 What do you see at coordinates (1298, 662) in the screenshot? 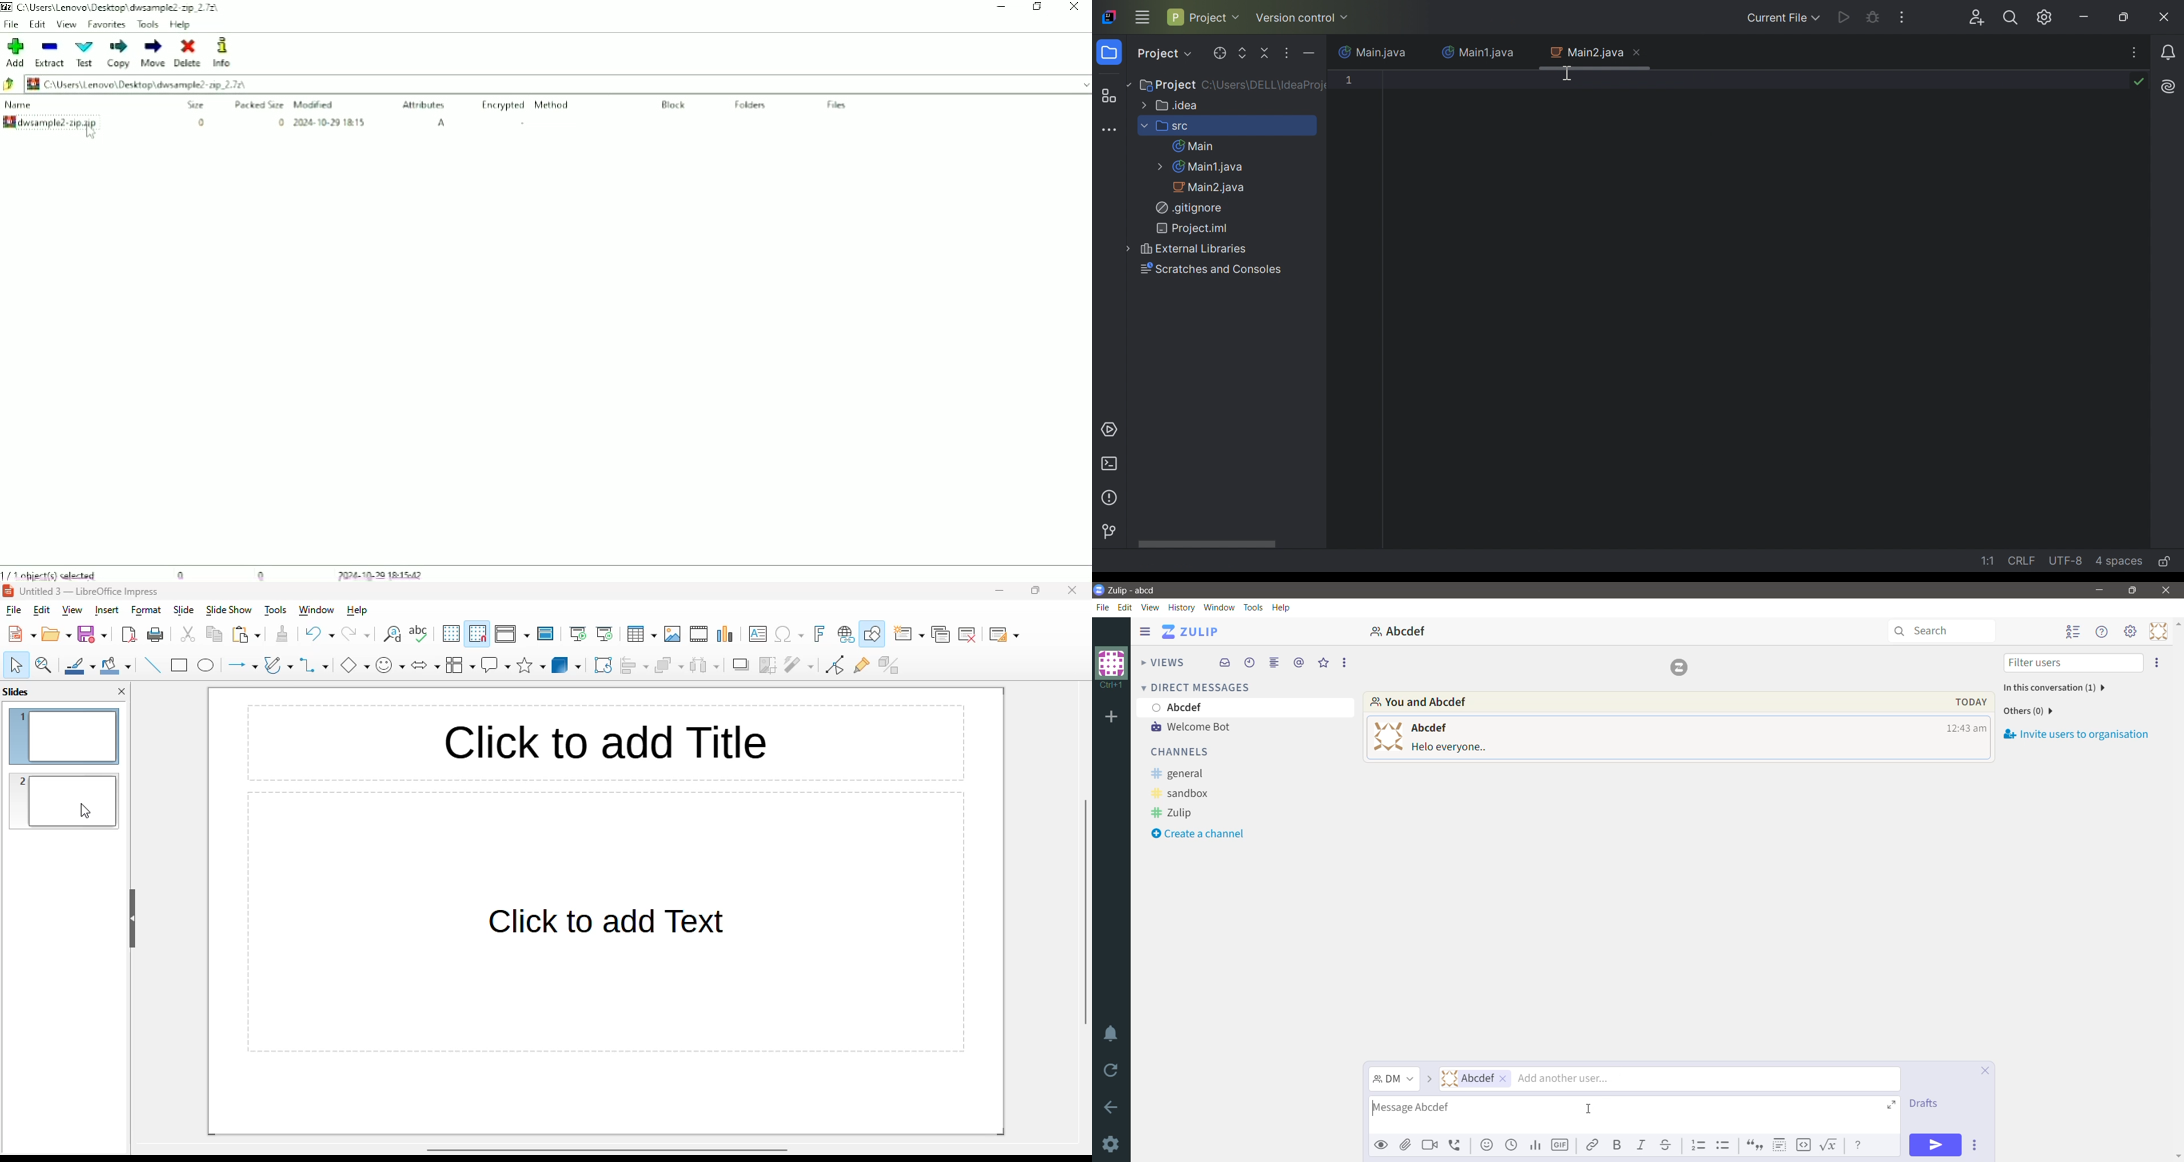
I see `Mentions` at bounding box center [1298, 662].